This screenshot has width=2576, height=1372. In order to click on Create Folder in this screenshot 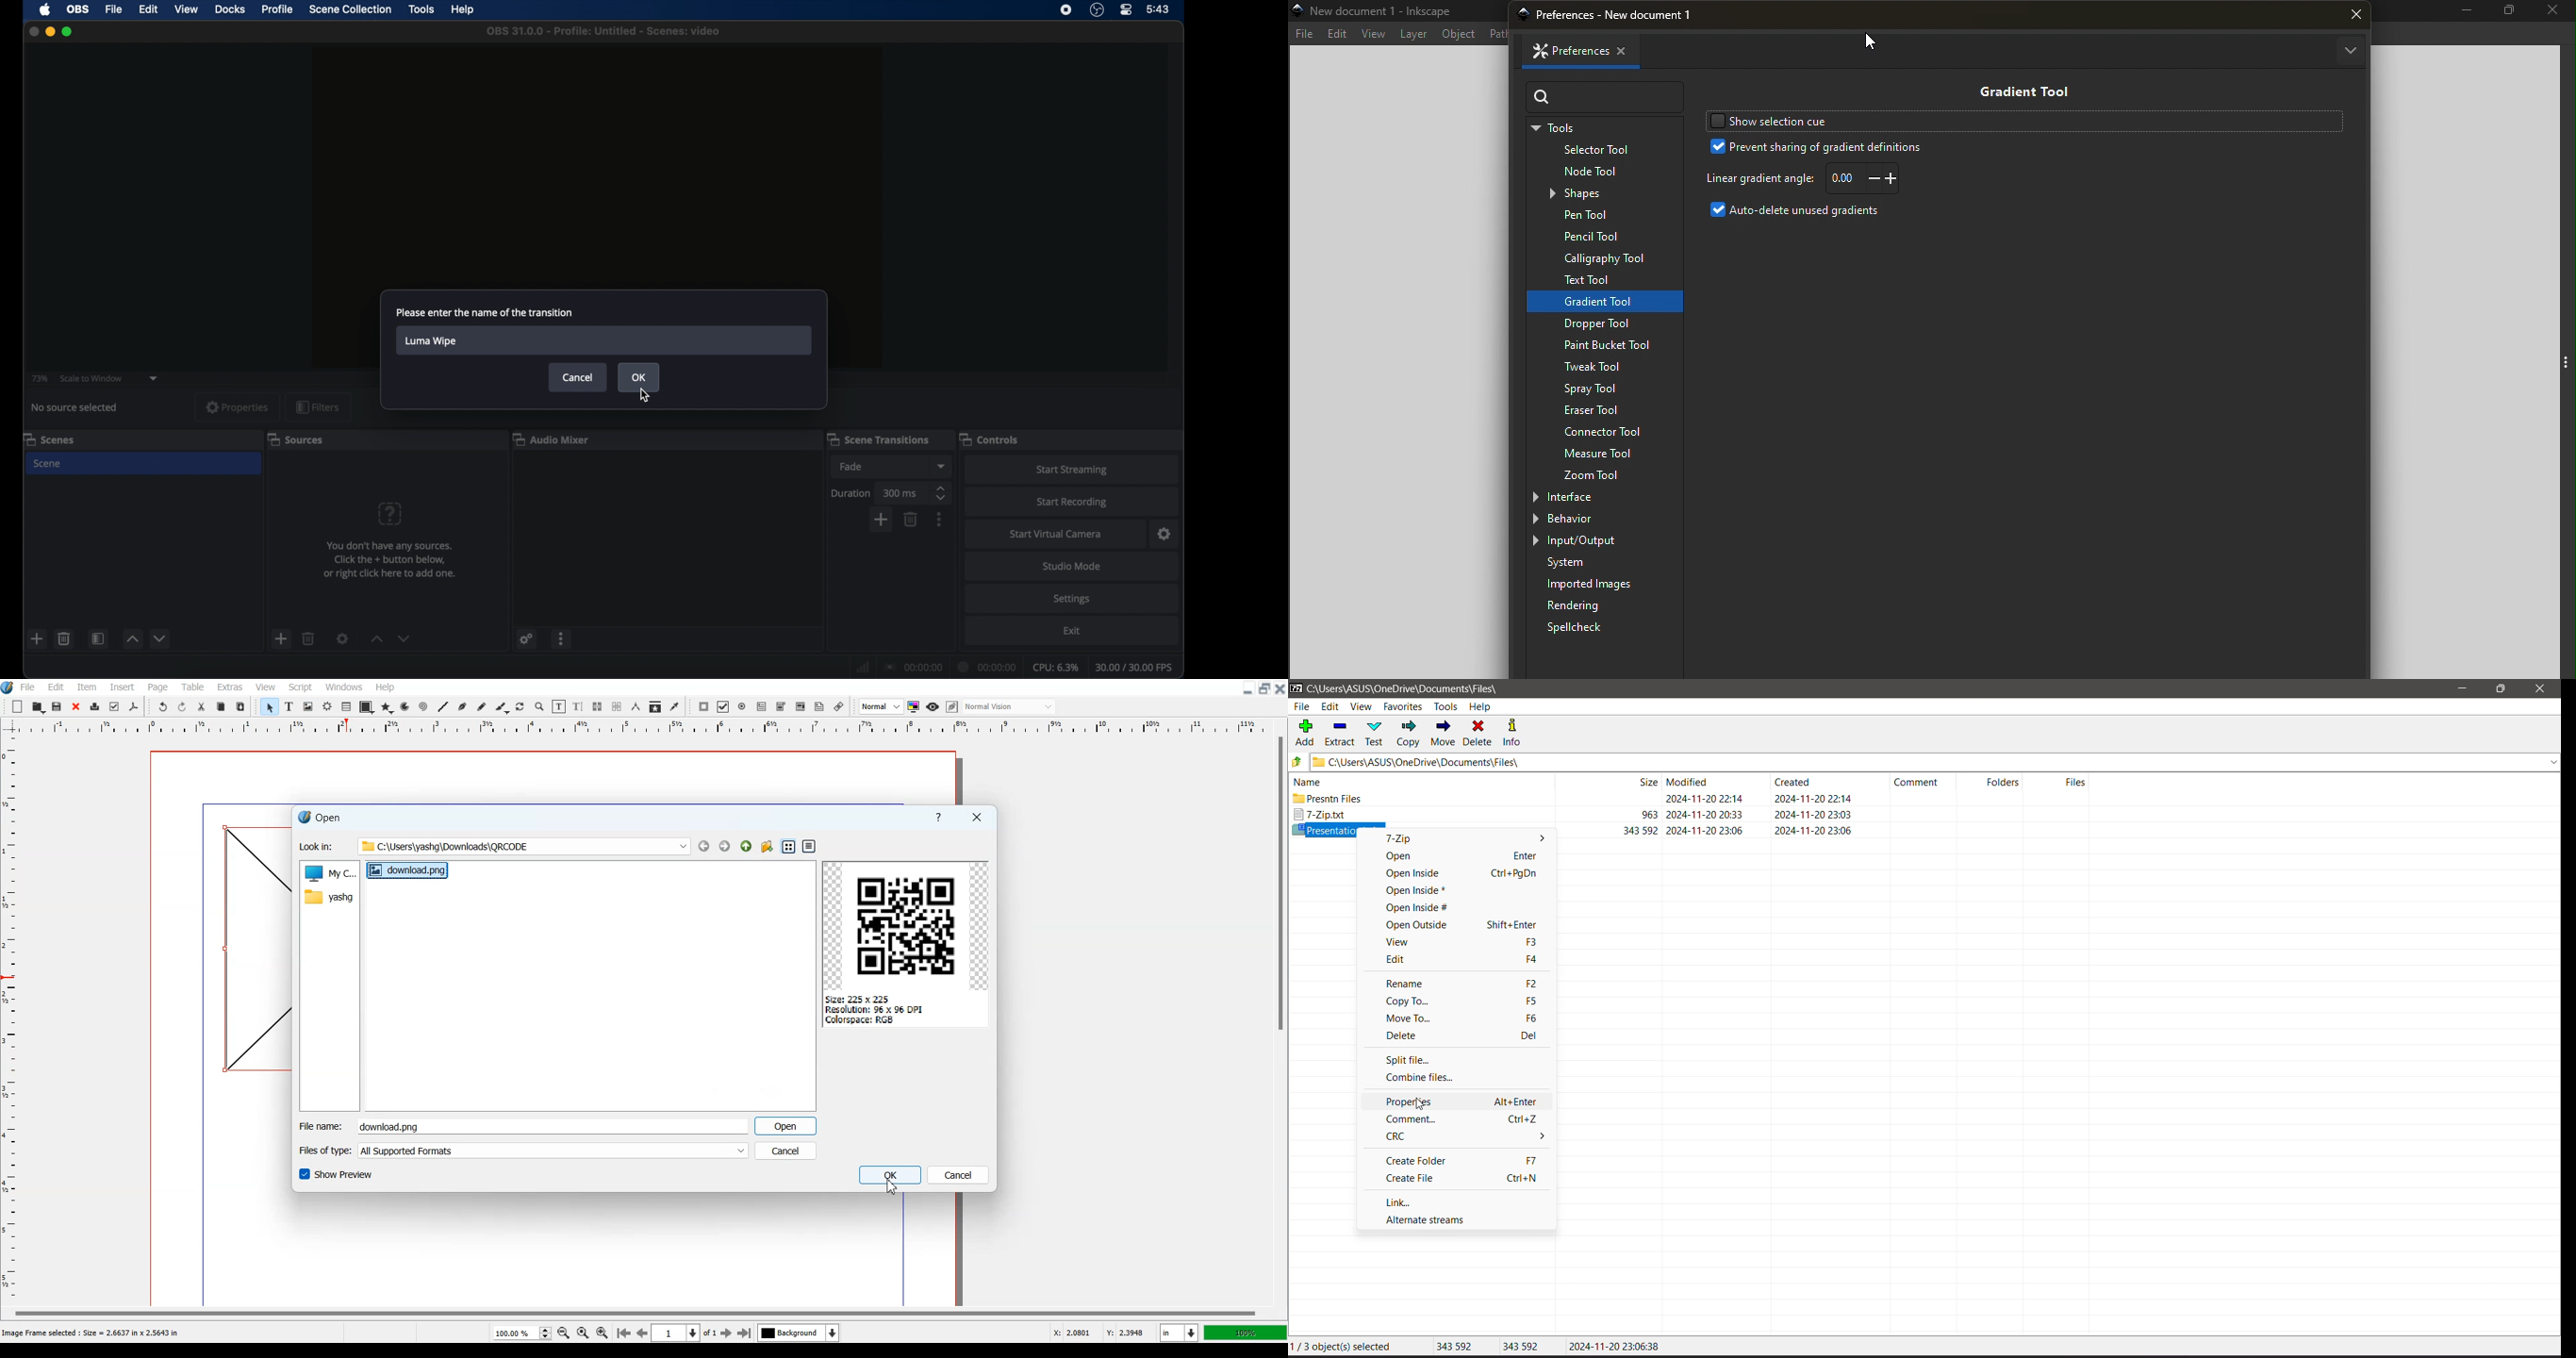, I will do `click(1454, 1161)`.